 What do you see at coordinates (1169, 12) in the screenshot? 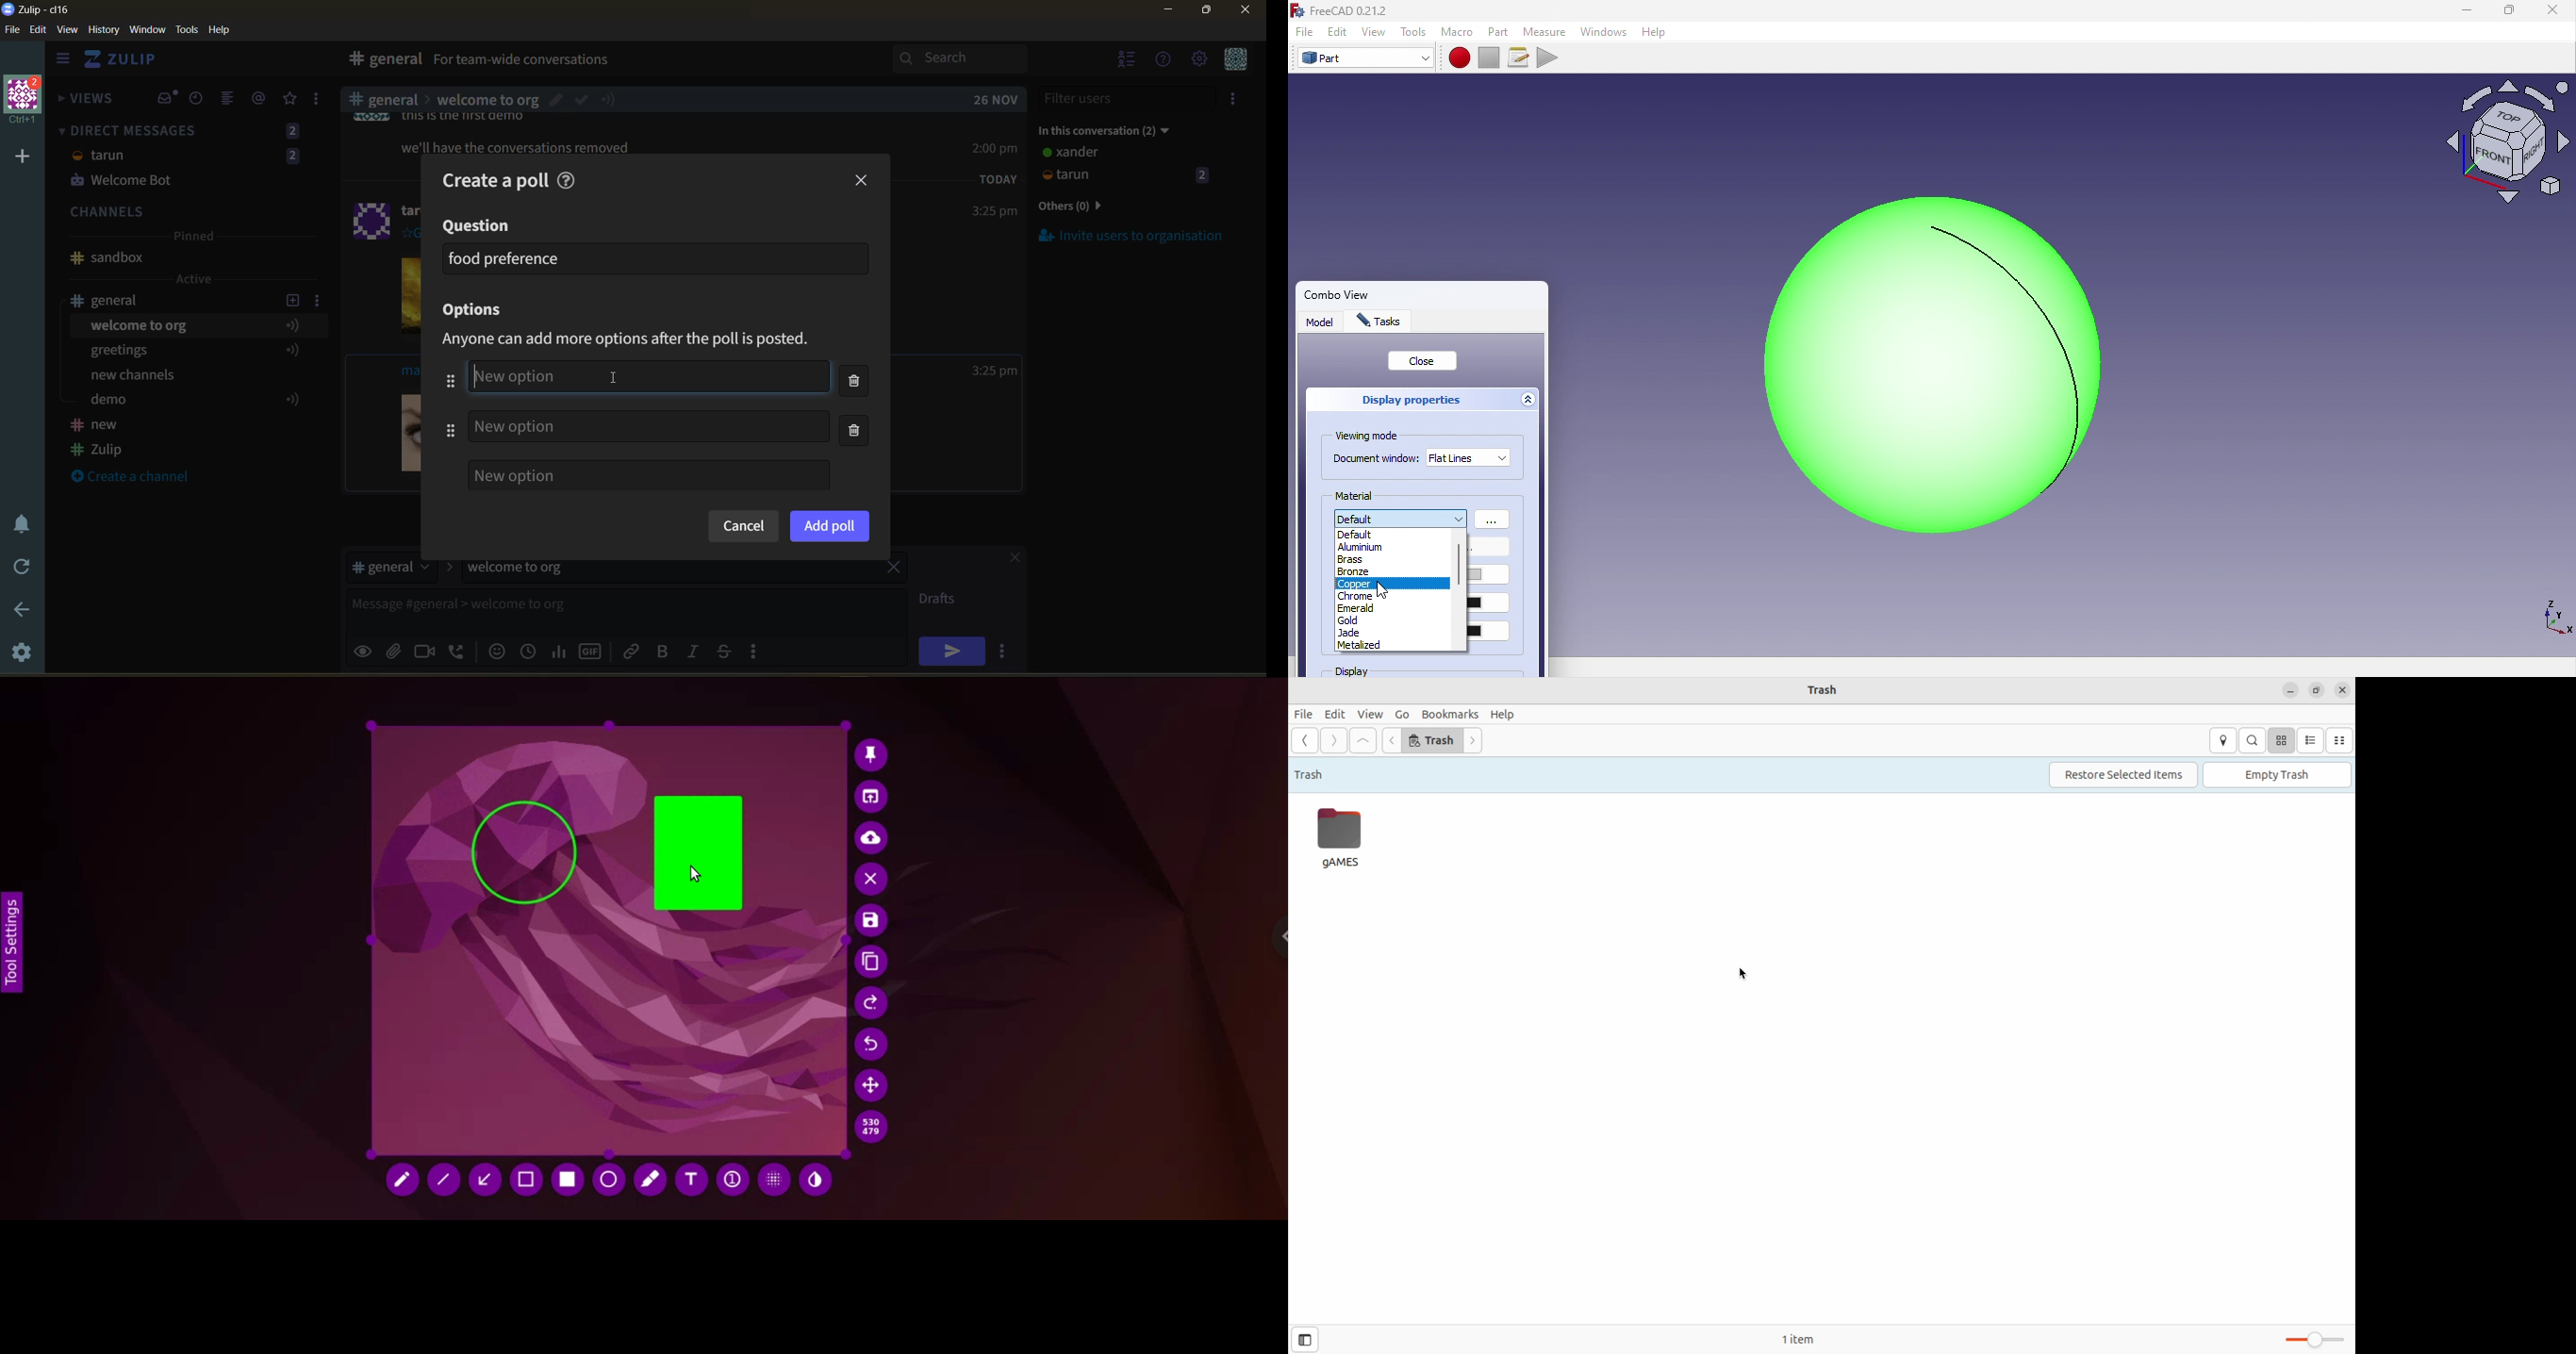
I see `minimize` at bounding box center [1169, 12].